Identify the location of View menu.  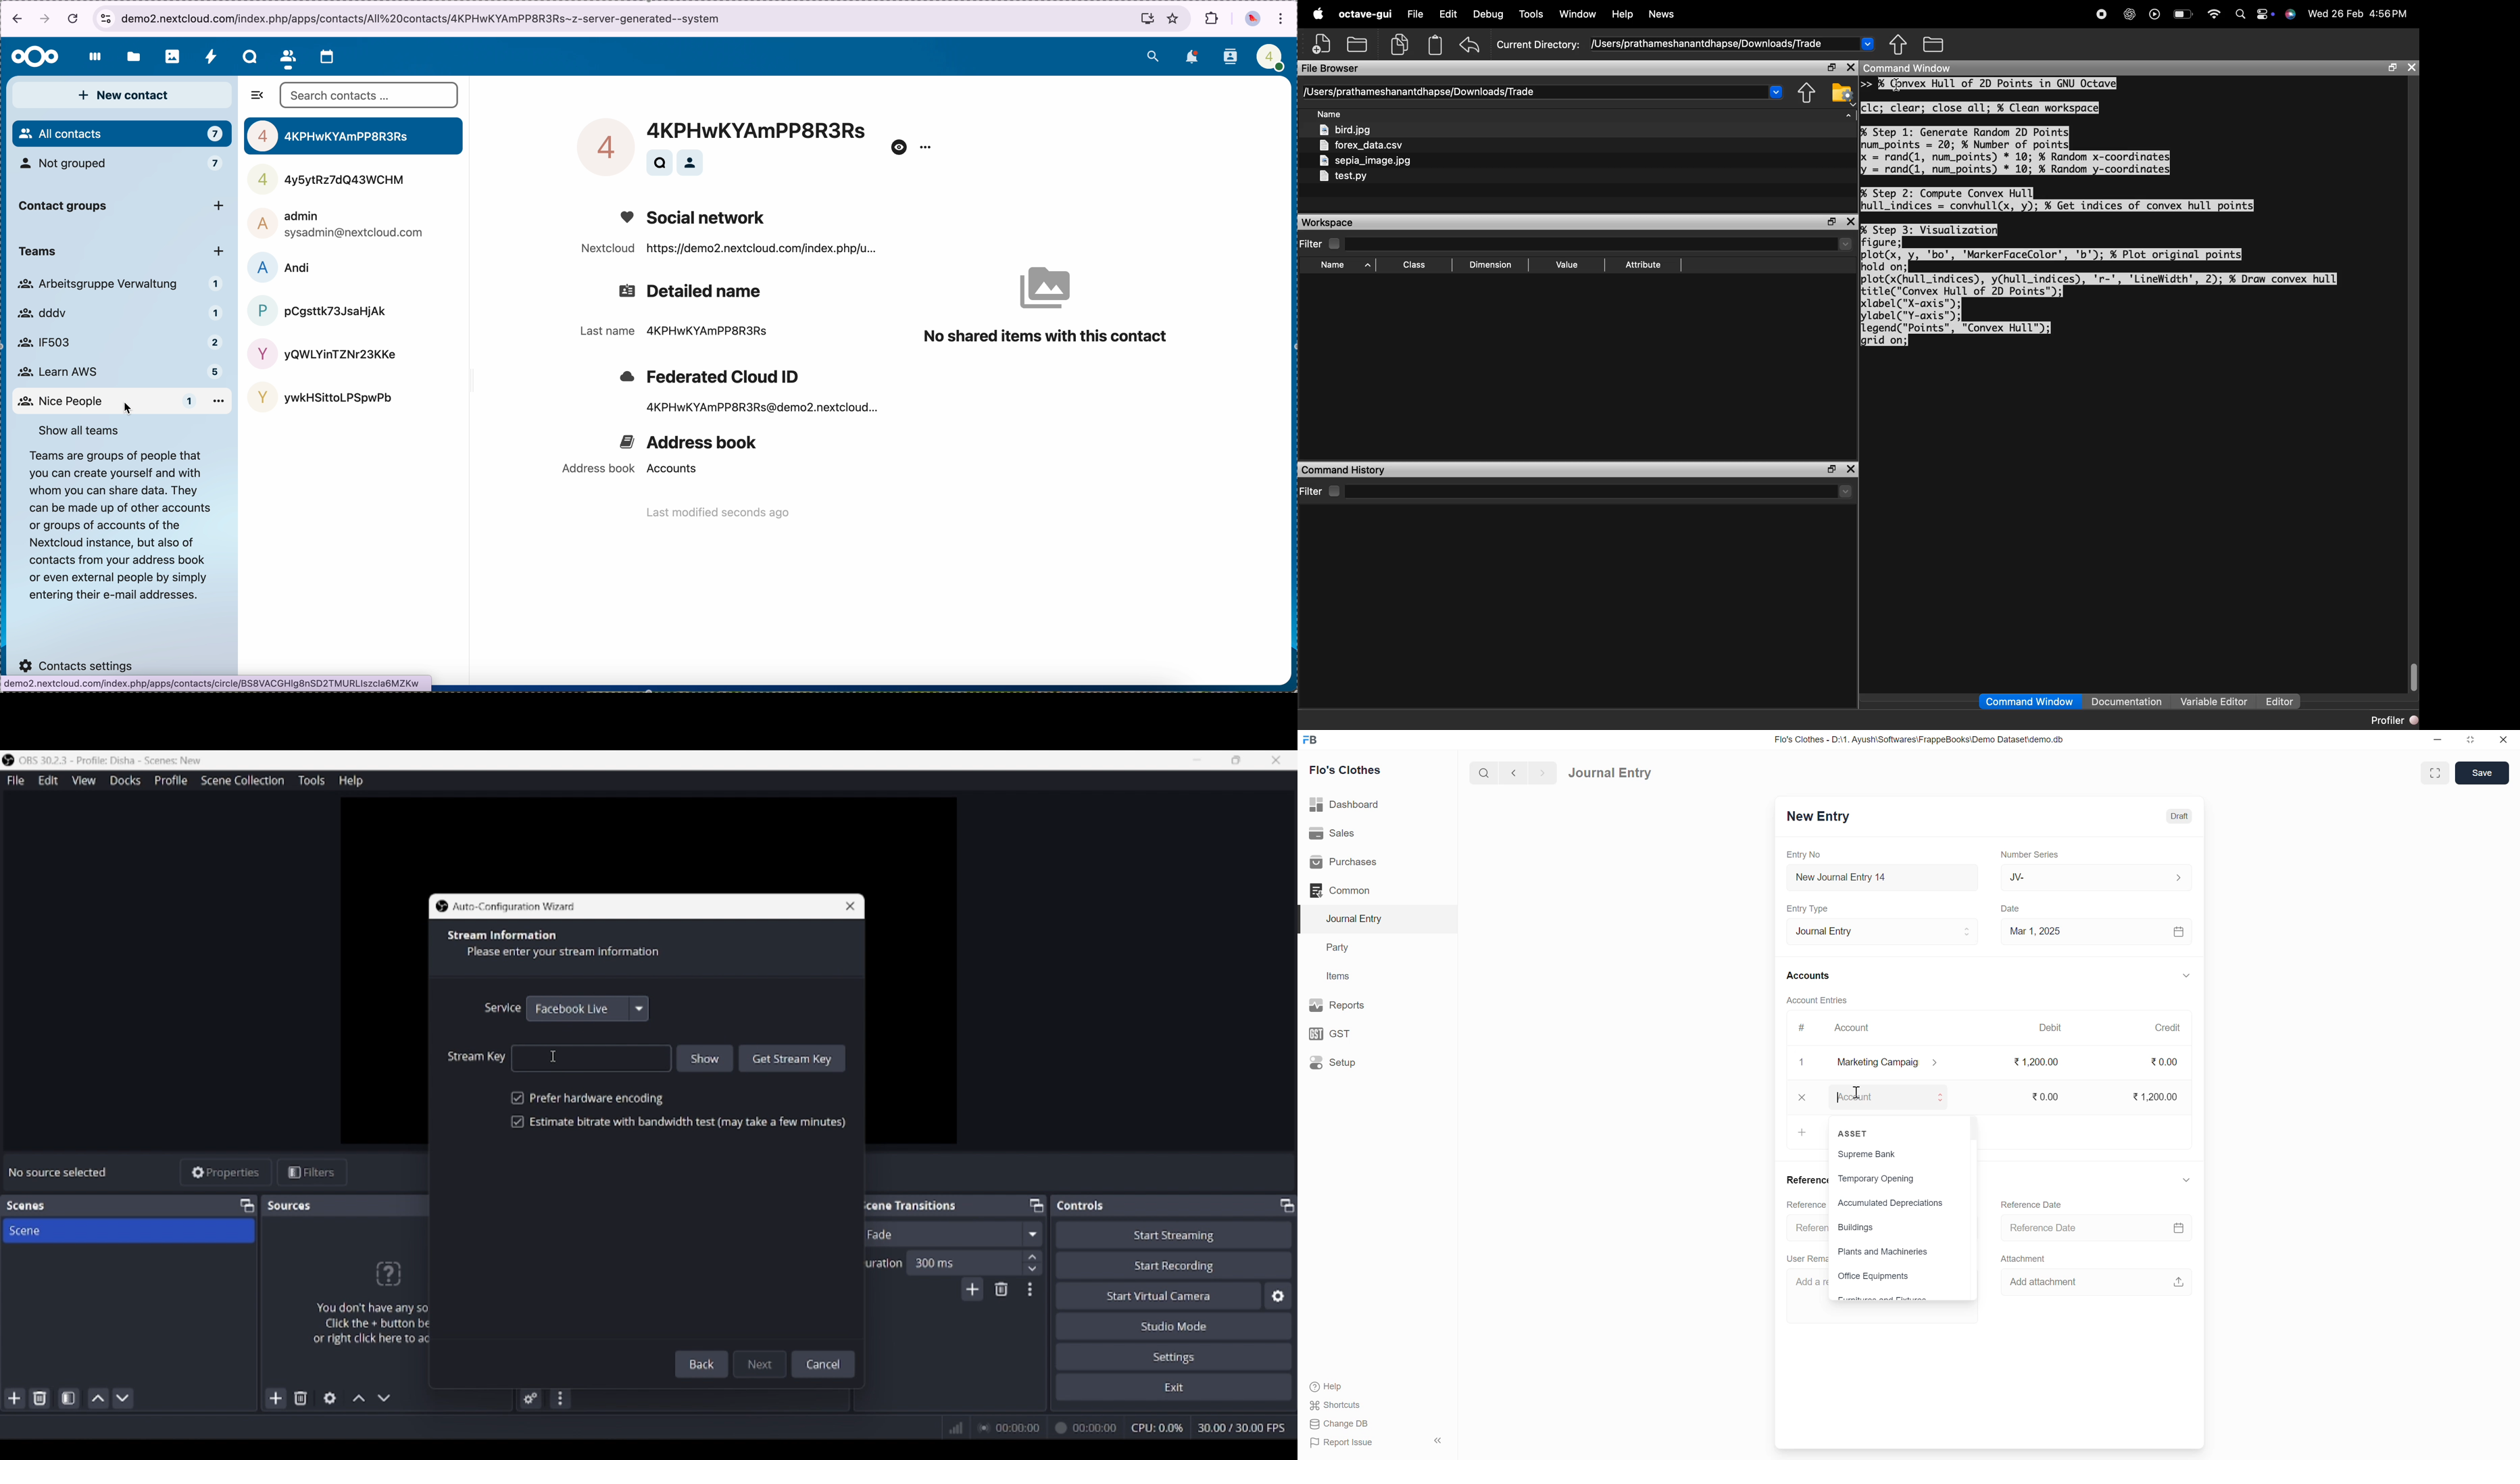
(84, 780).